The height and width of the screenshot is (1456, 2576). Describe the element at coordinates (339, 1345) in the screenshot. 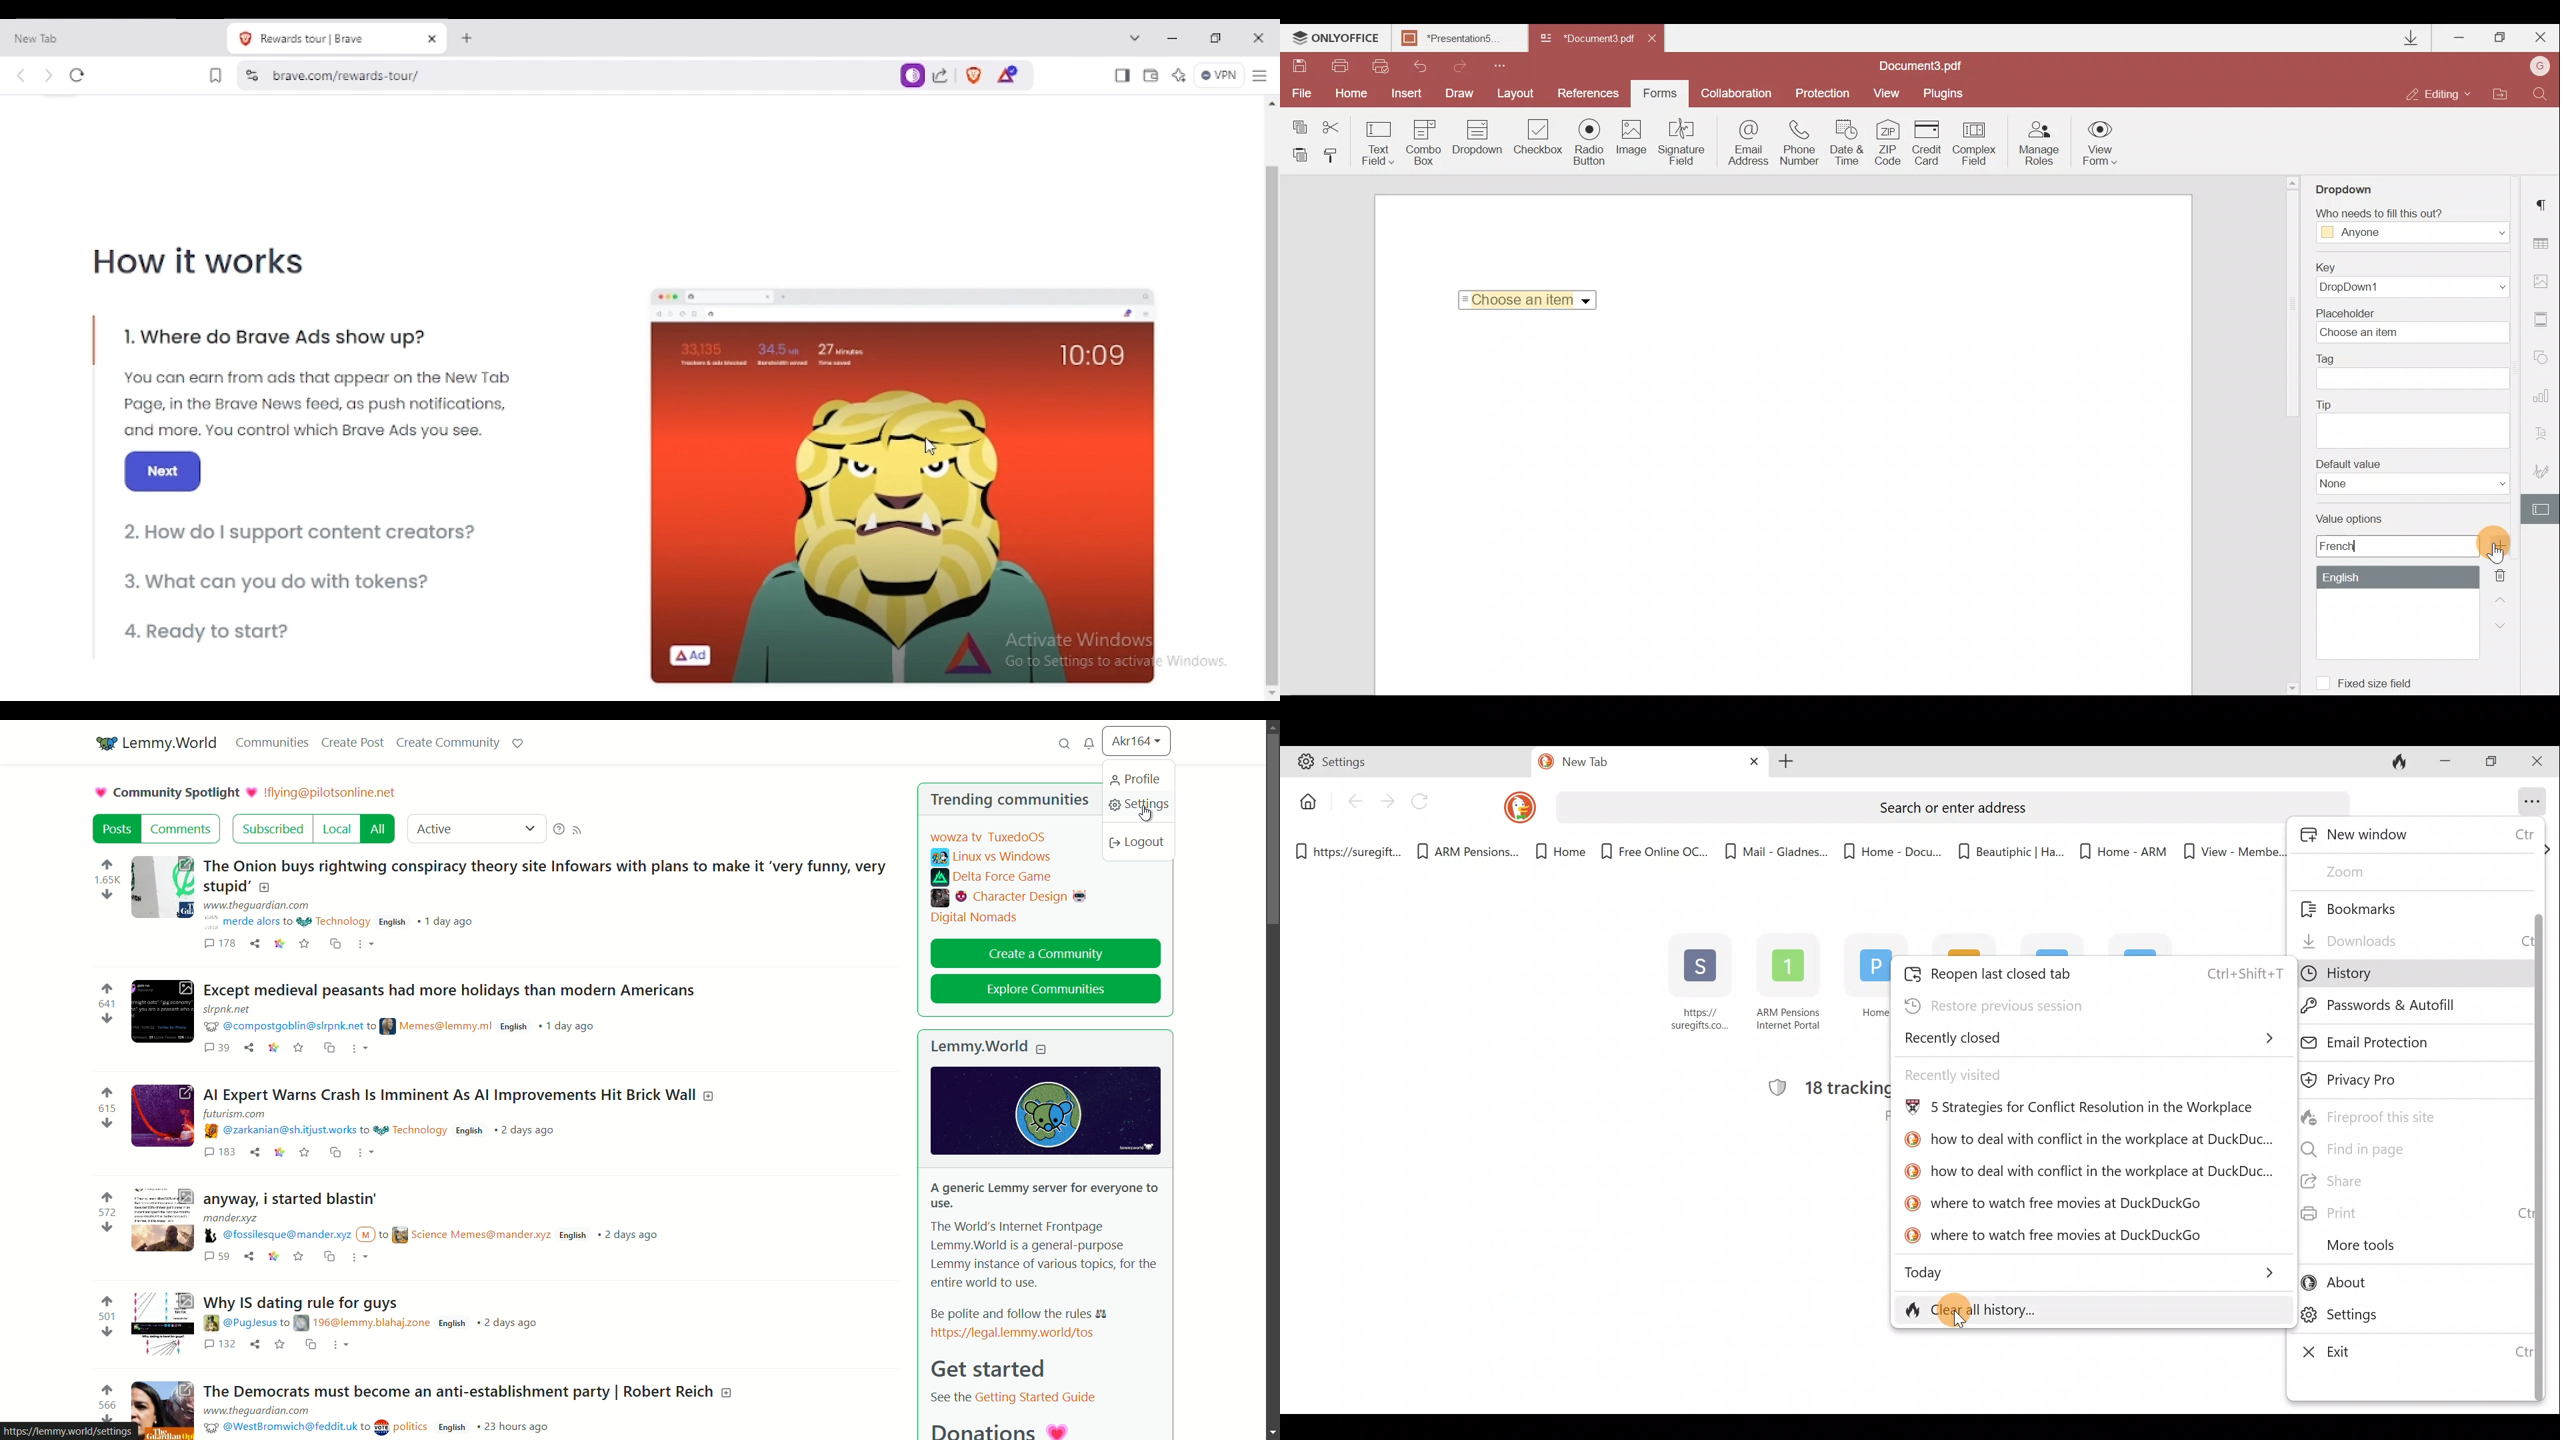

I see `more` at that location.